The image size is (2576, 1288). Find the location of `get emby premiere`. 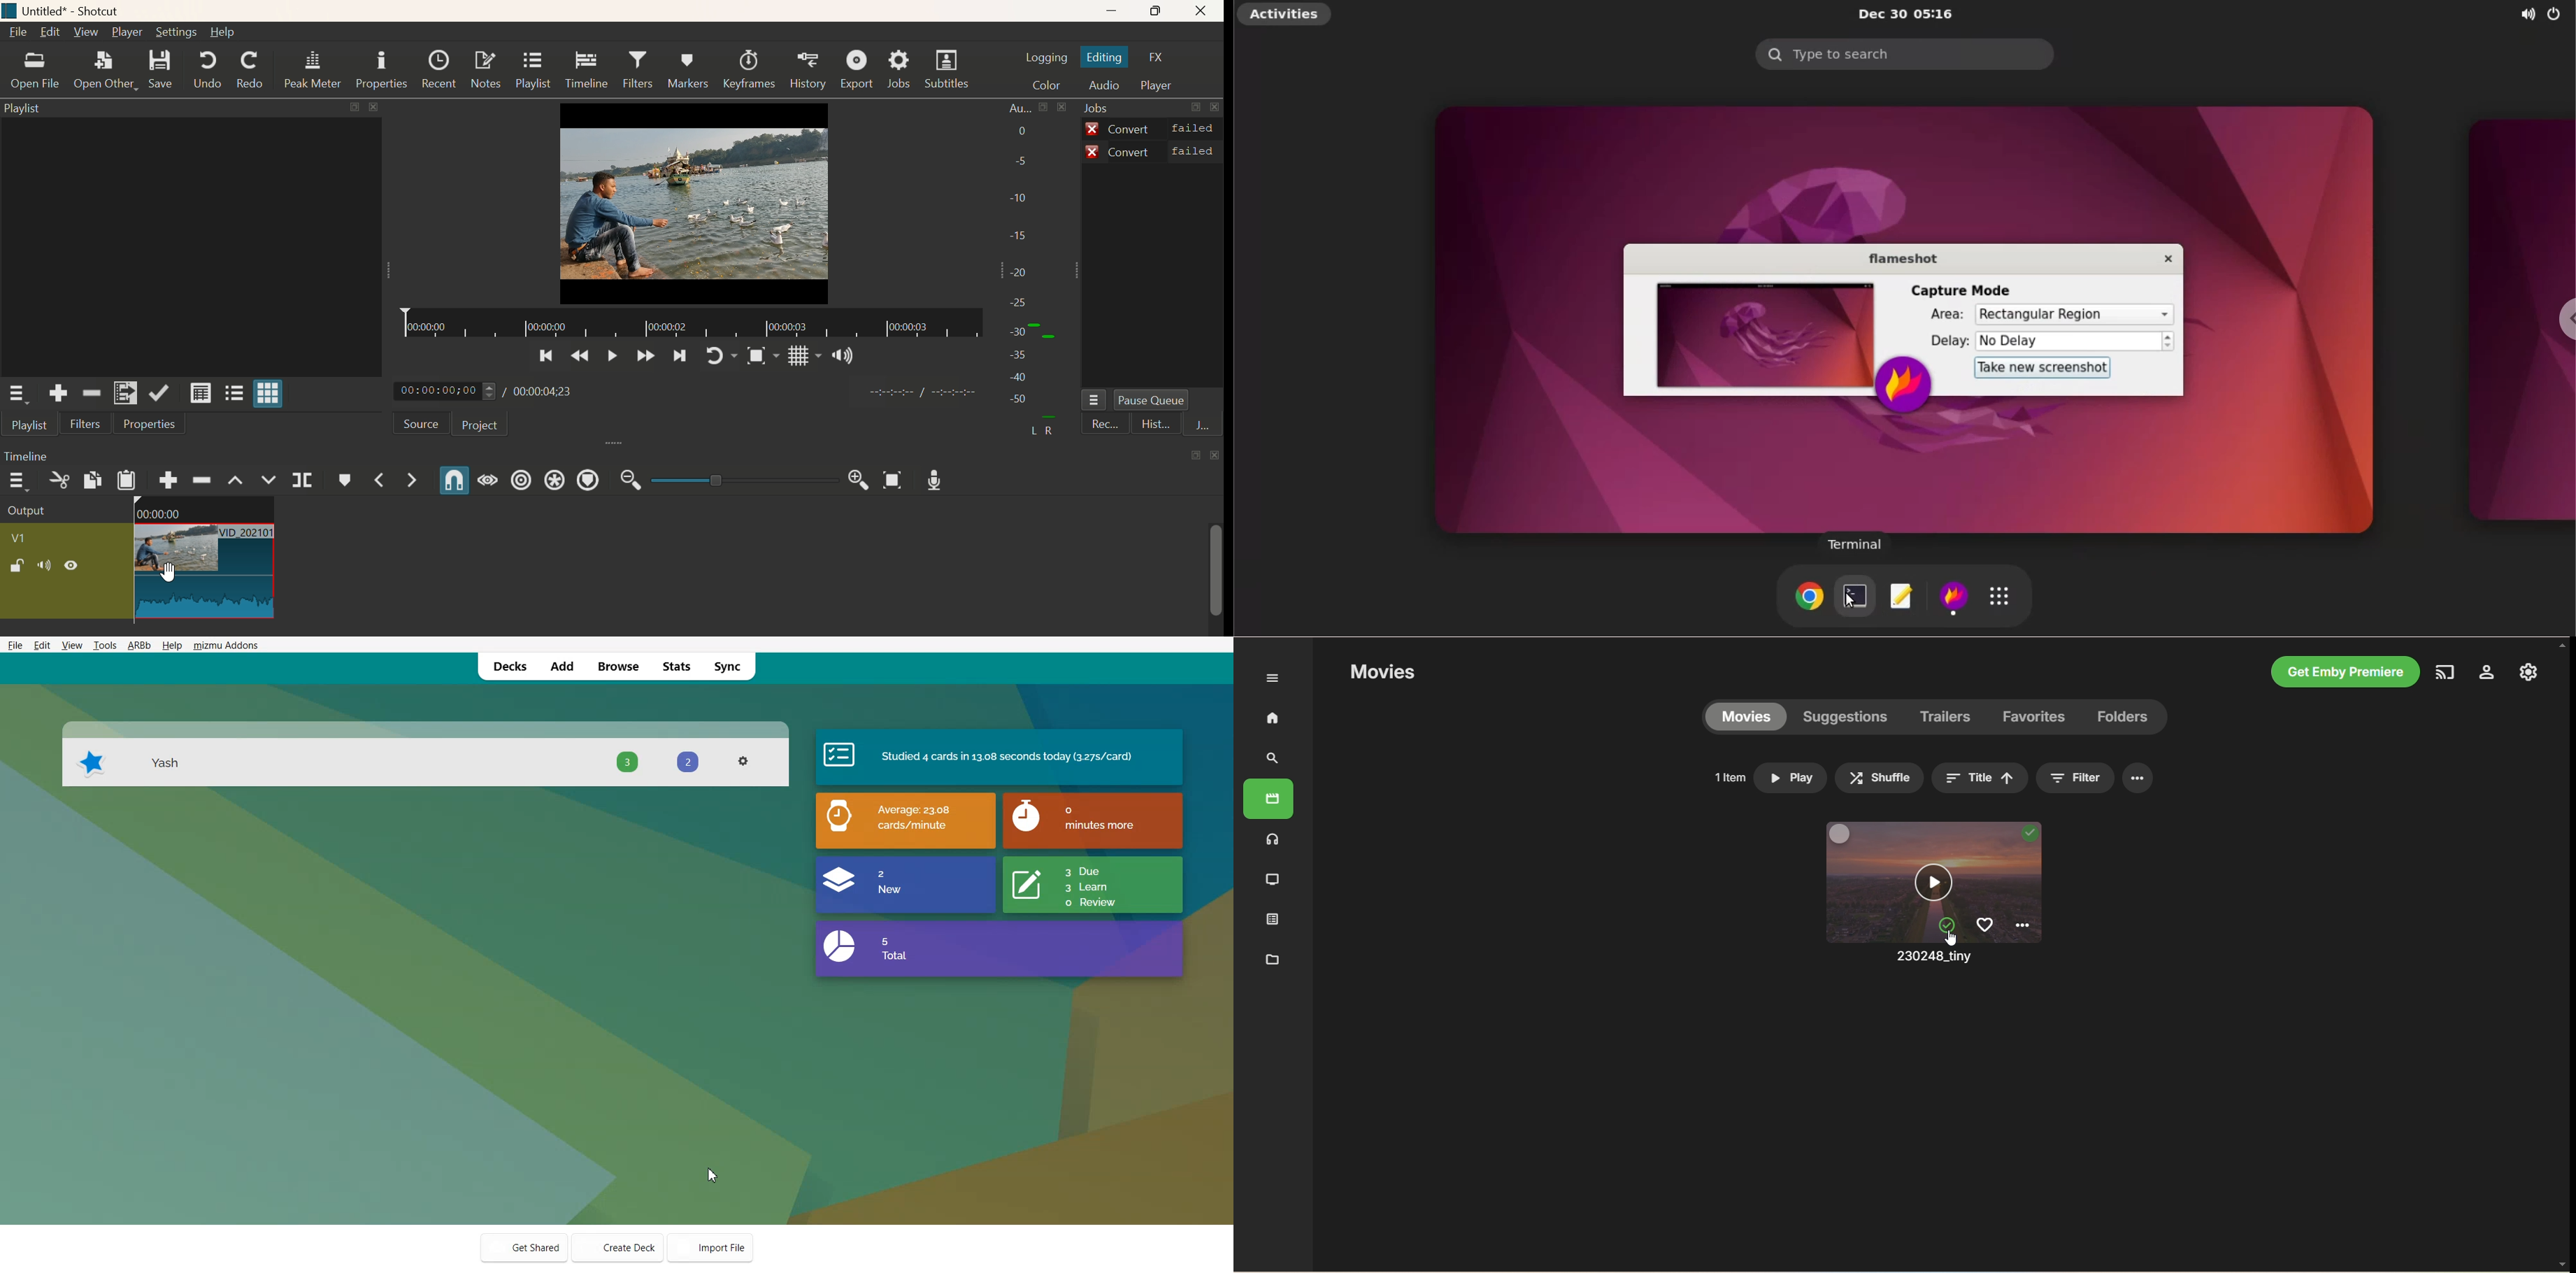

get emby premiere is located at coordinates (2343, 671).